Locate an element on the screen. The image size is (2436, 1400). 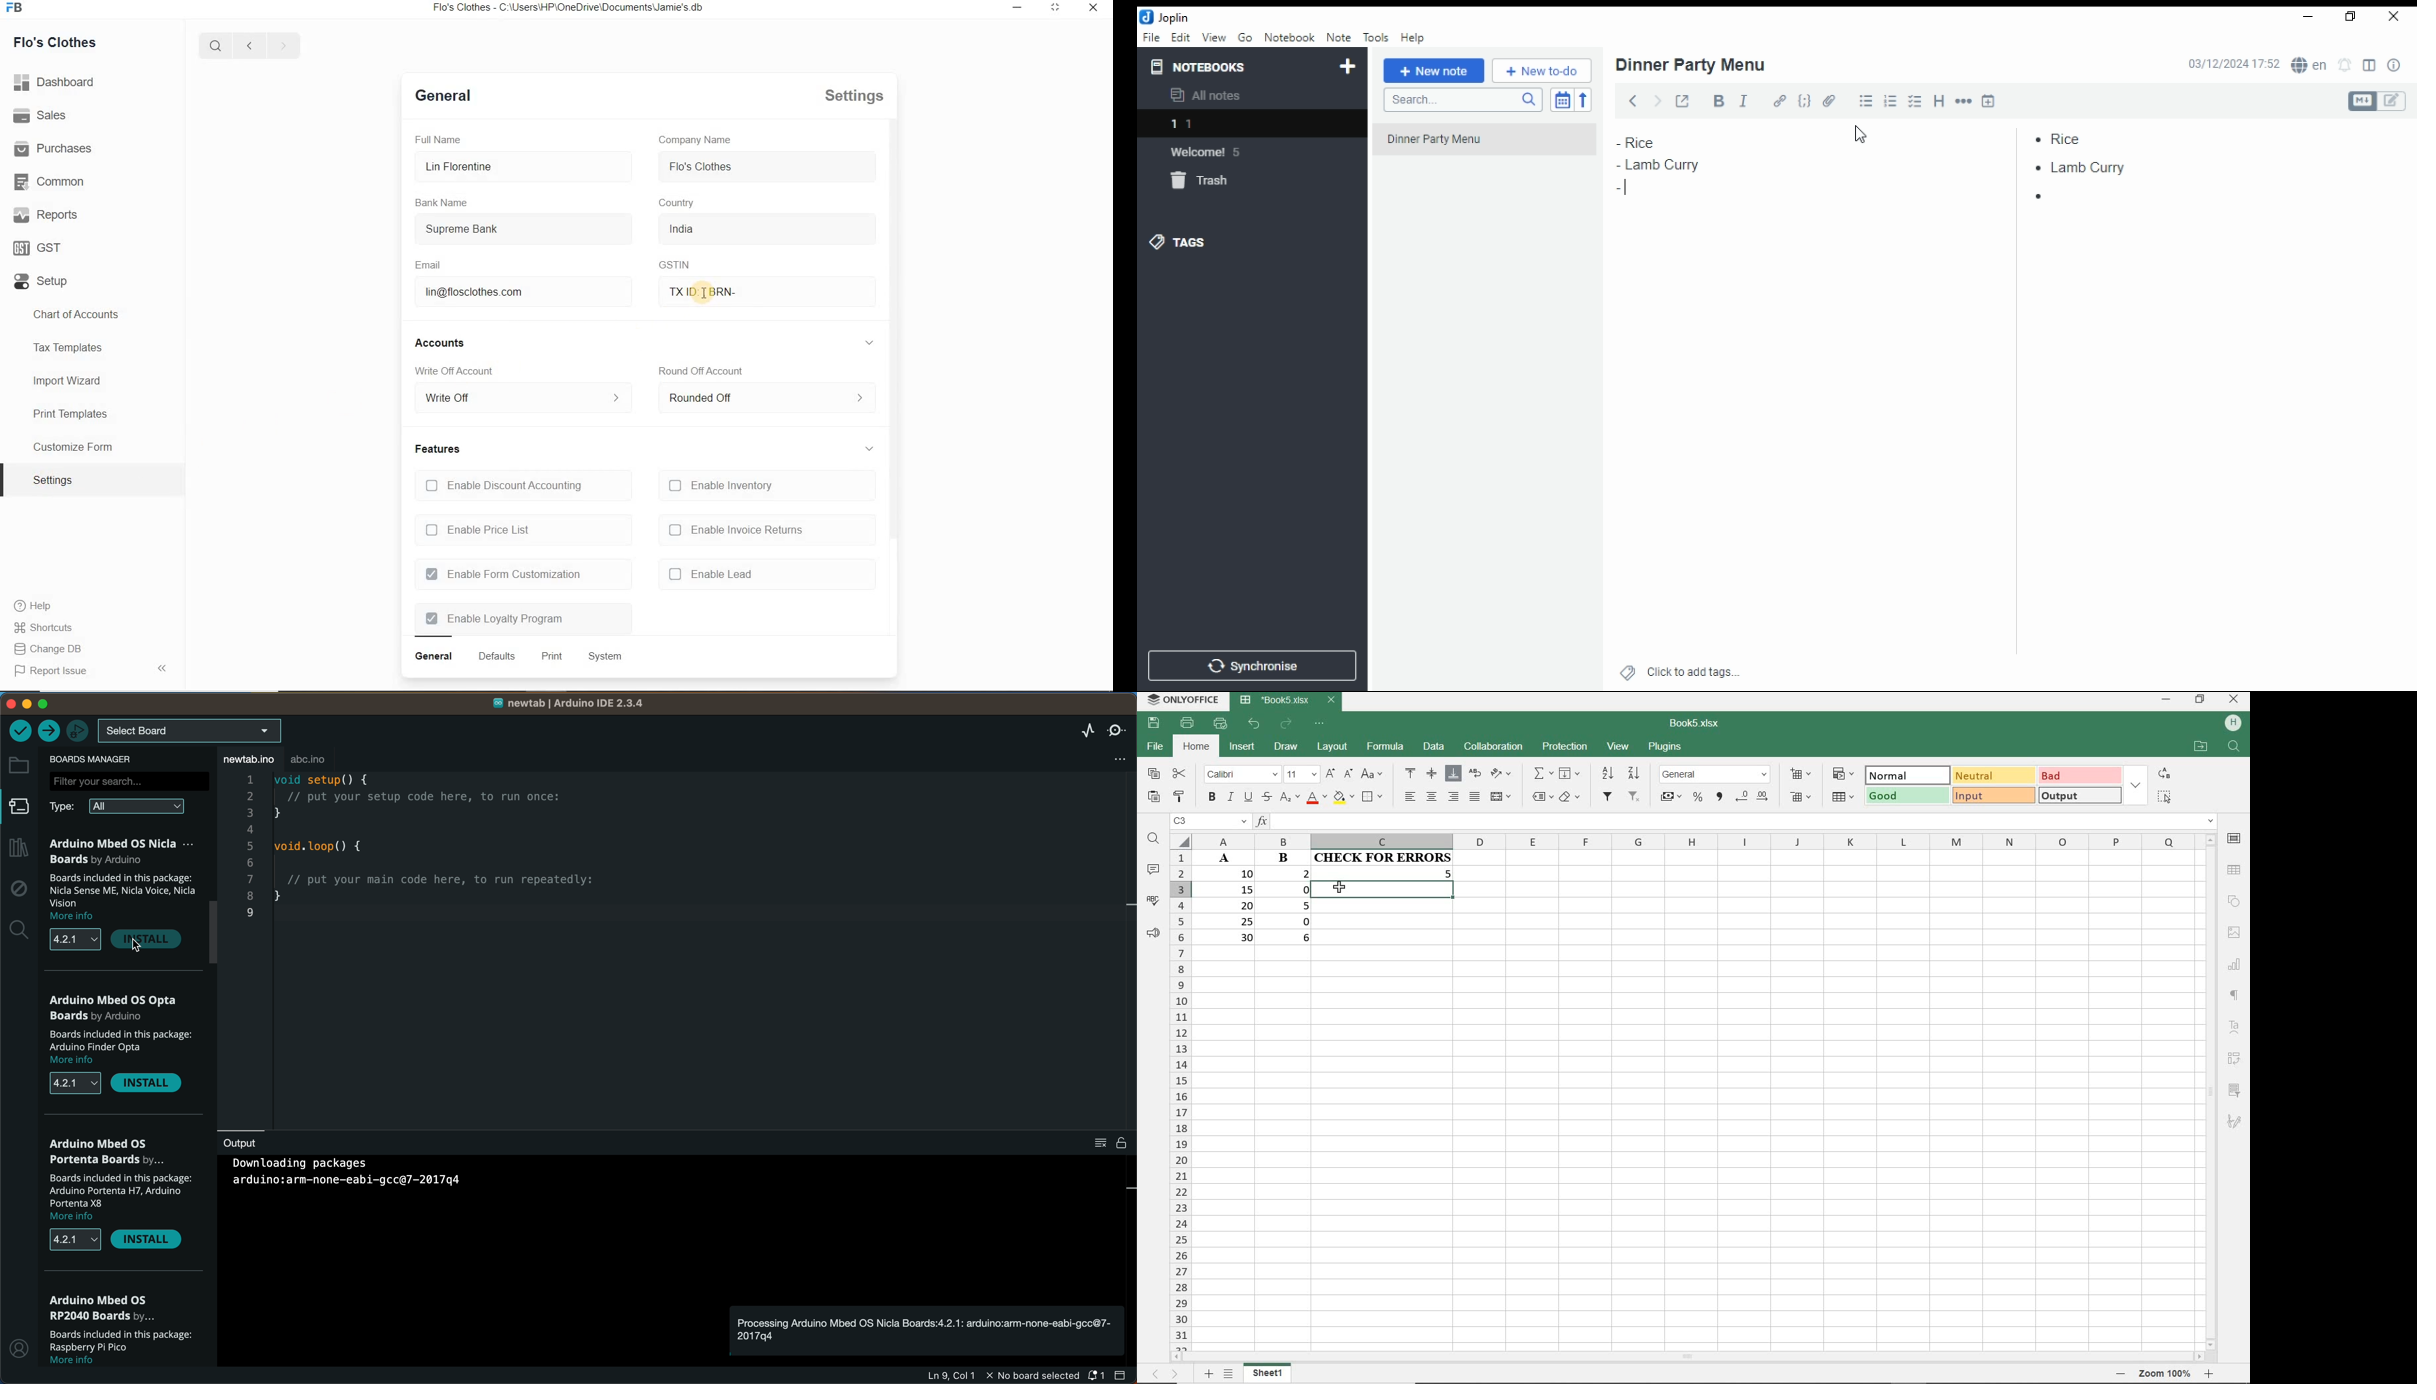
bold is located at coordinates (1715, 101).